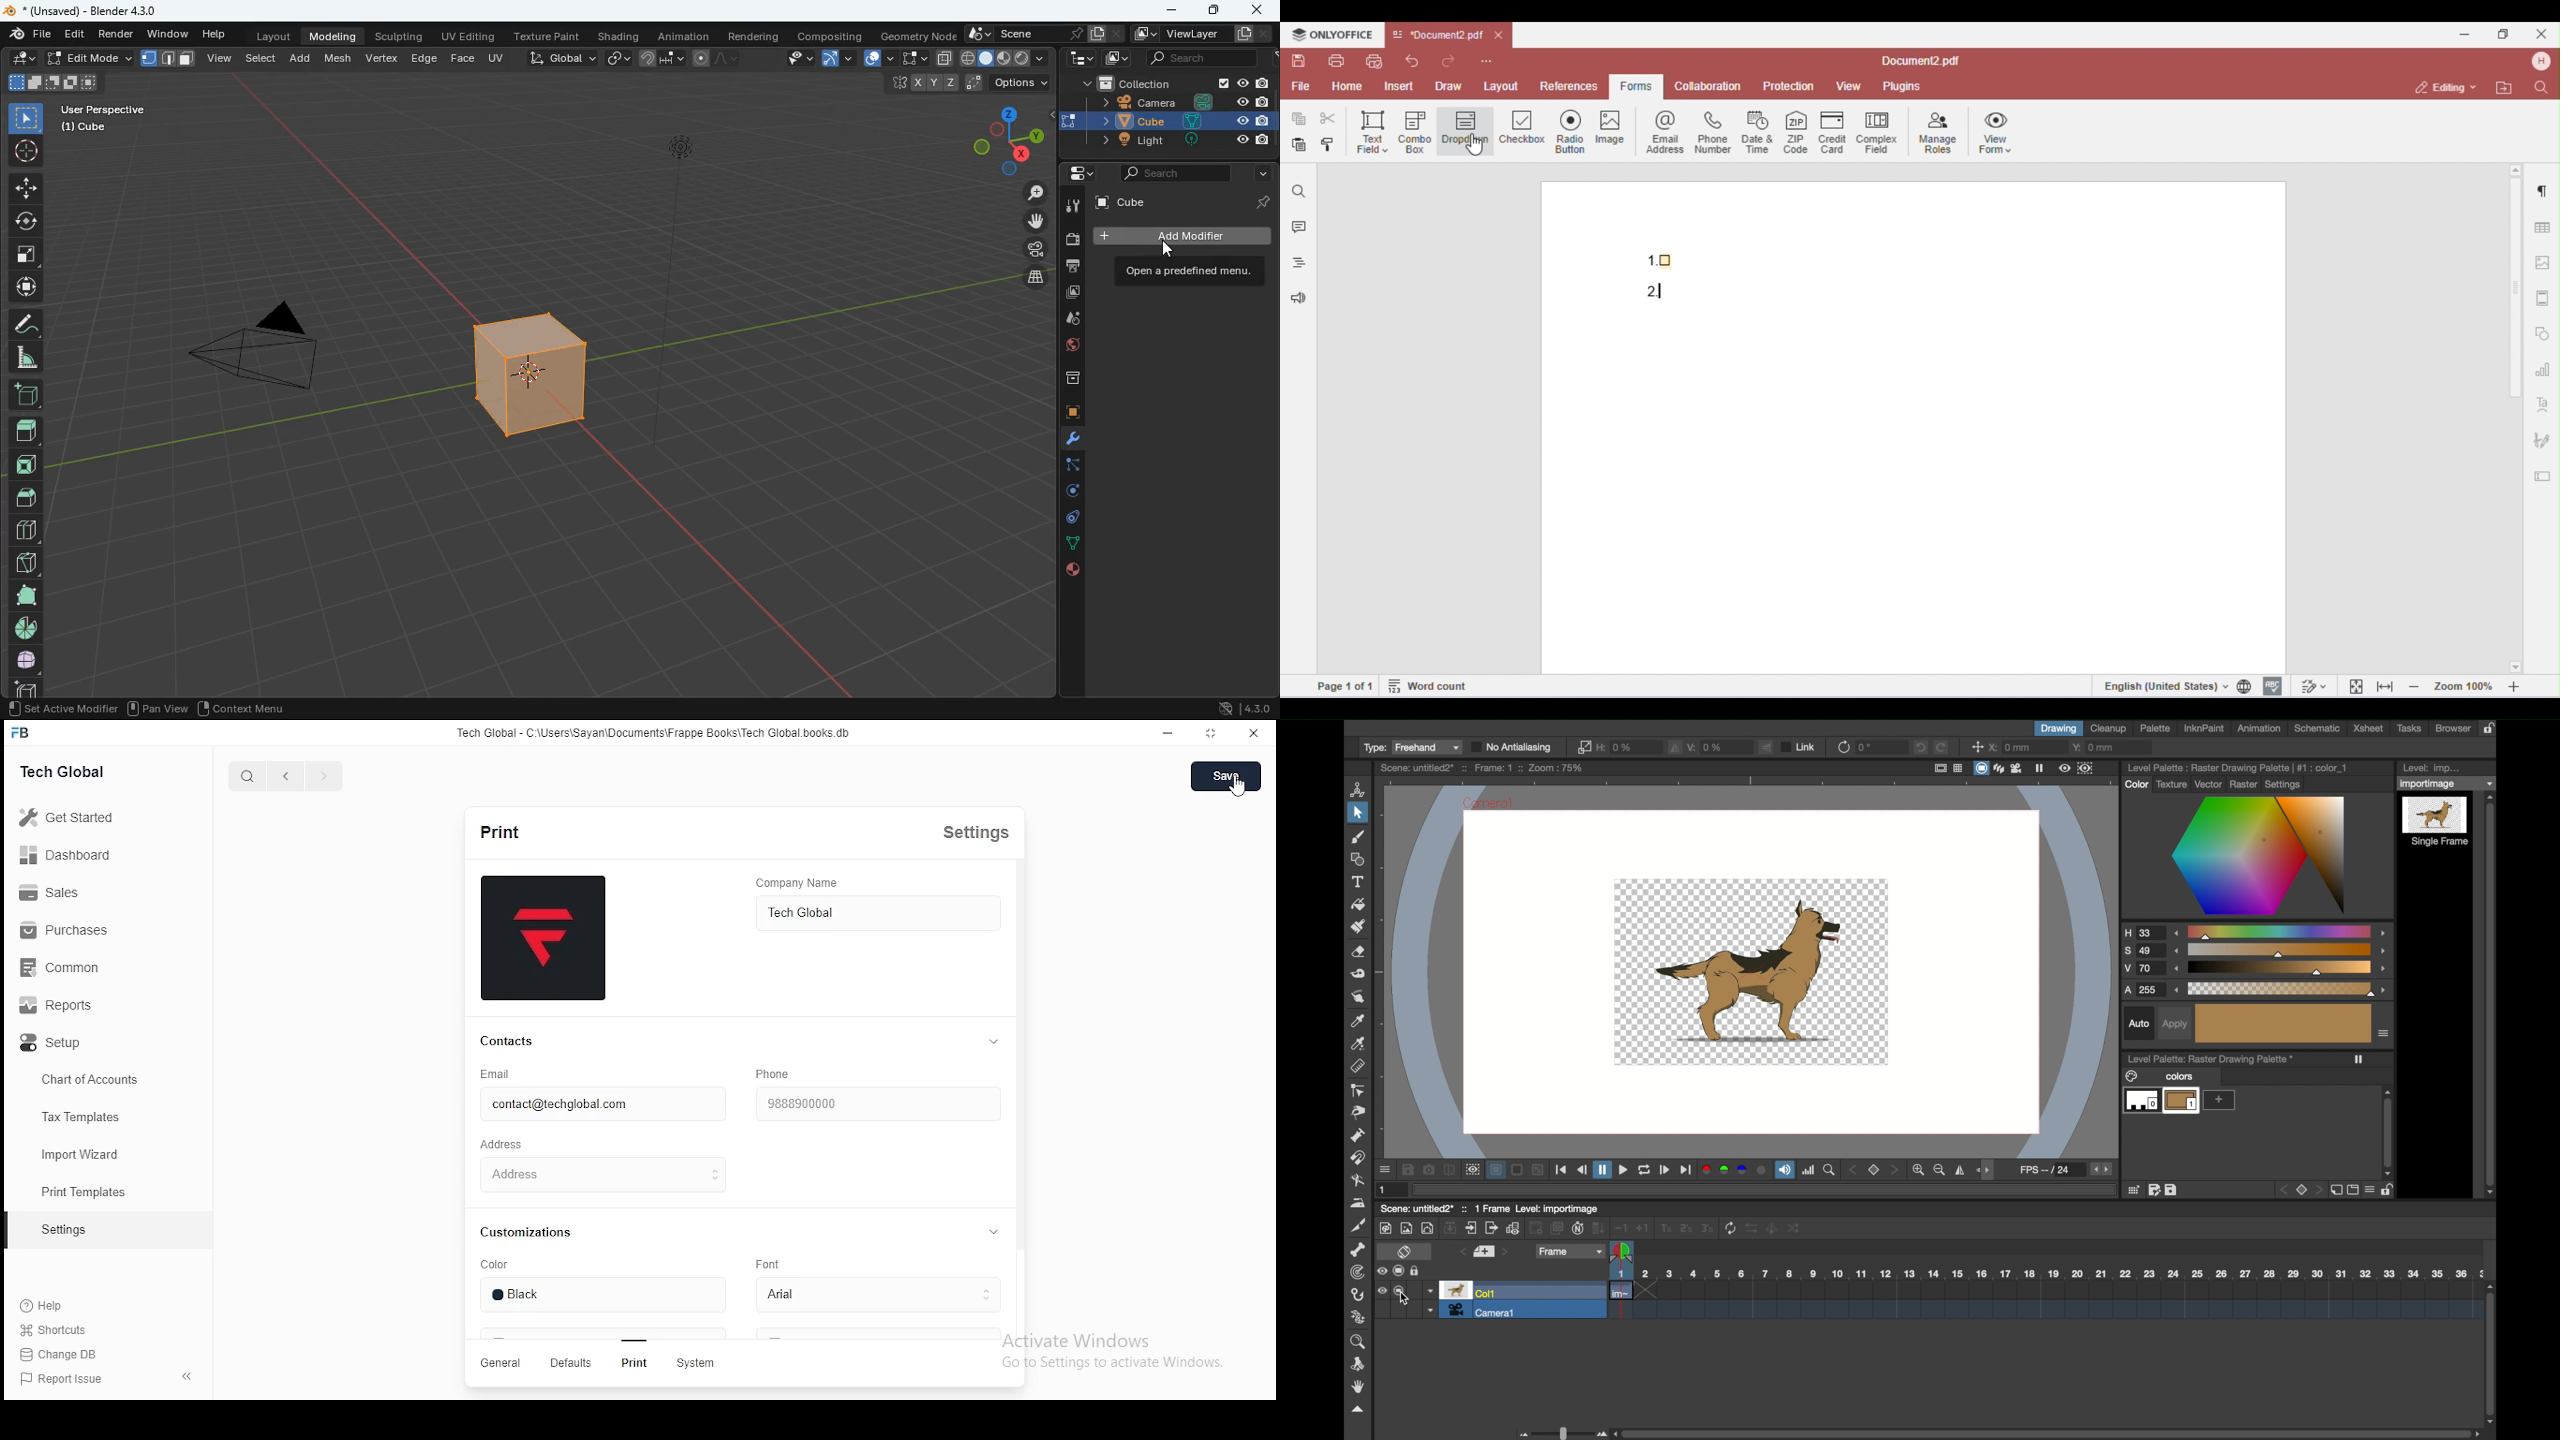 Image resolution: width=2576 pixels, height=1456 pixels. Describe the element at coordinates (216, 31) in the screenshot. I see `help` at that location.